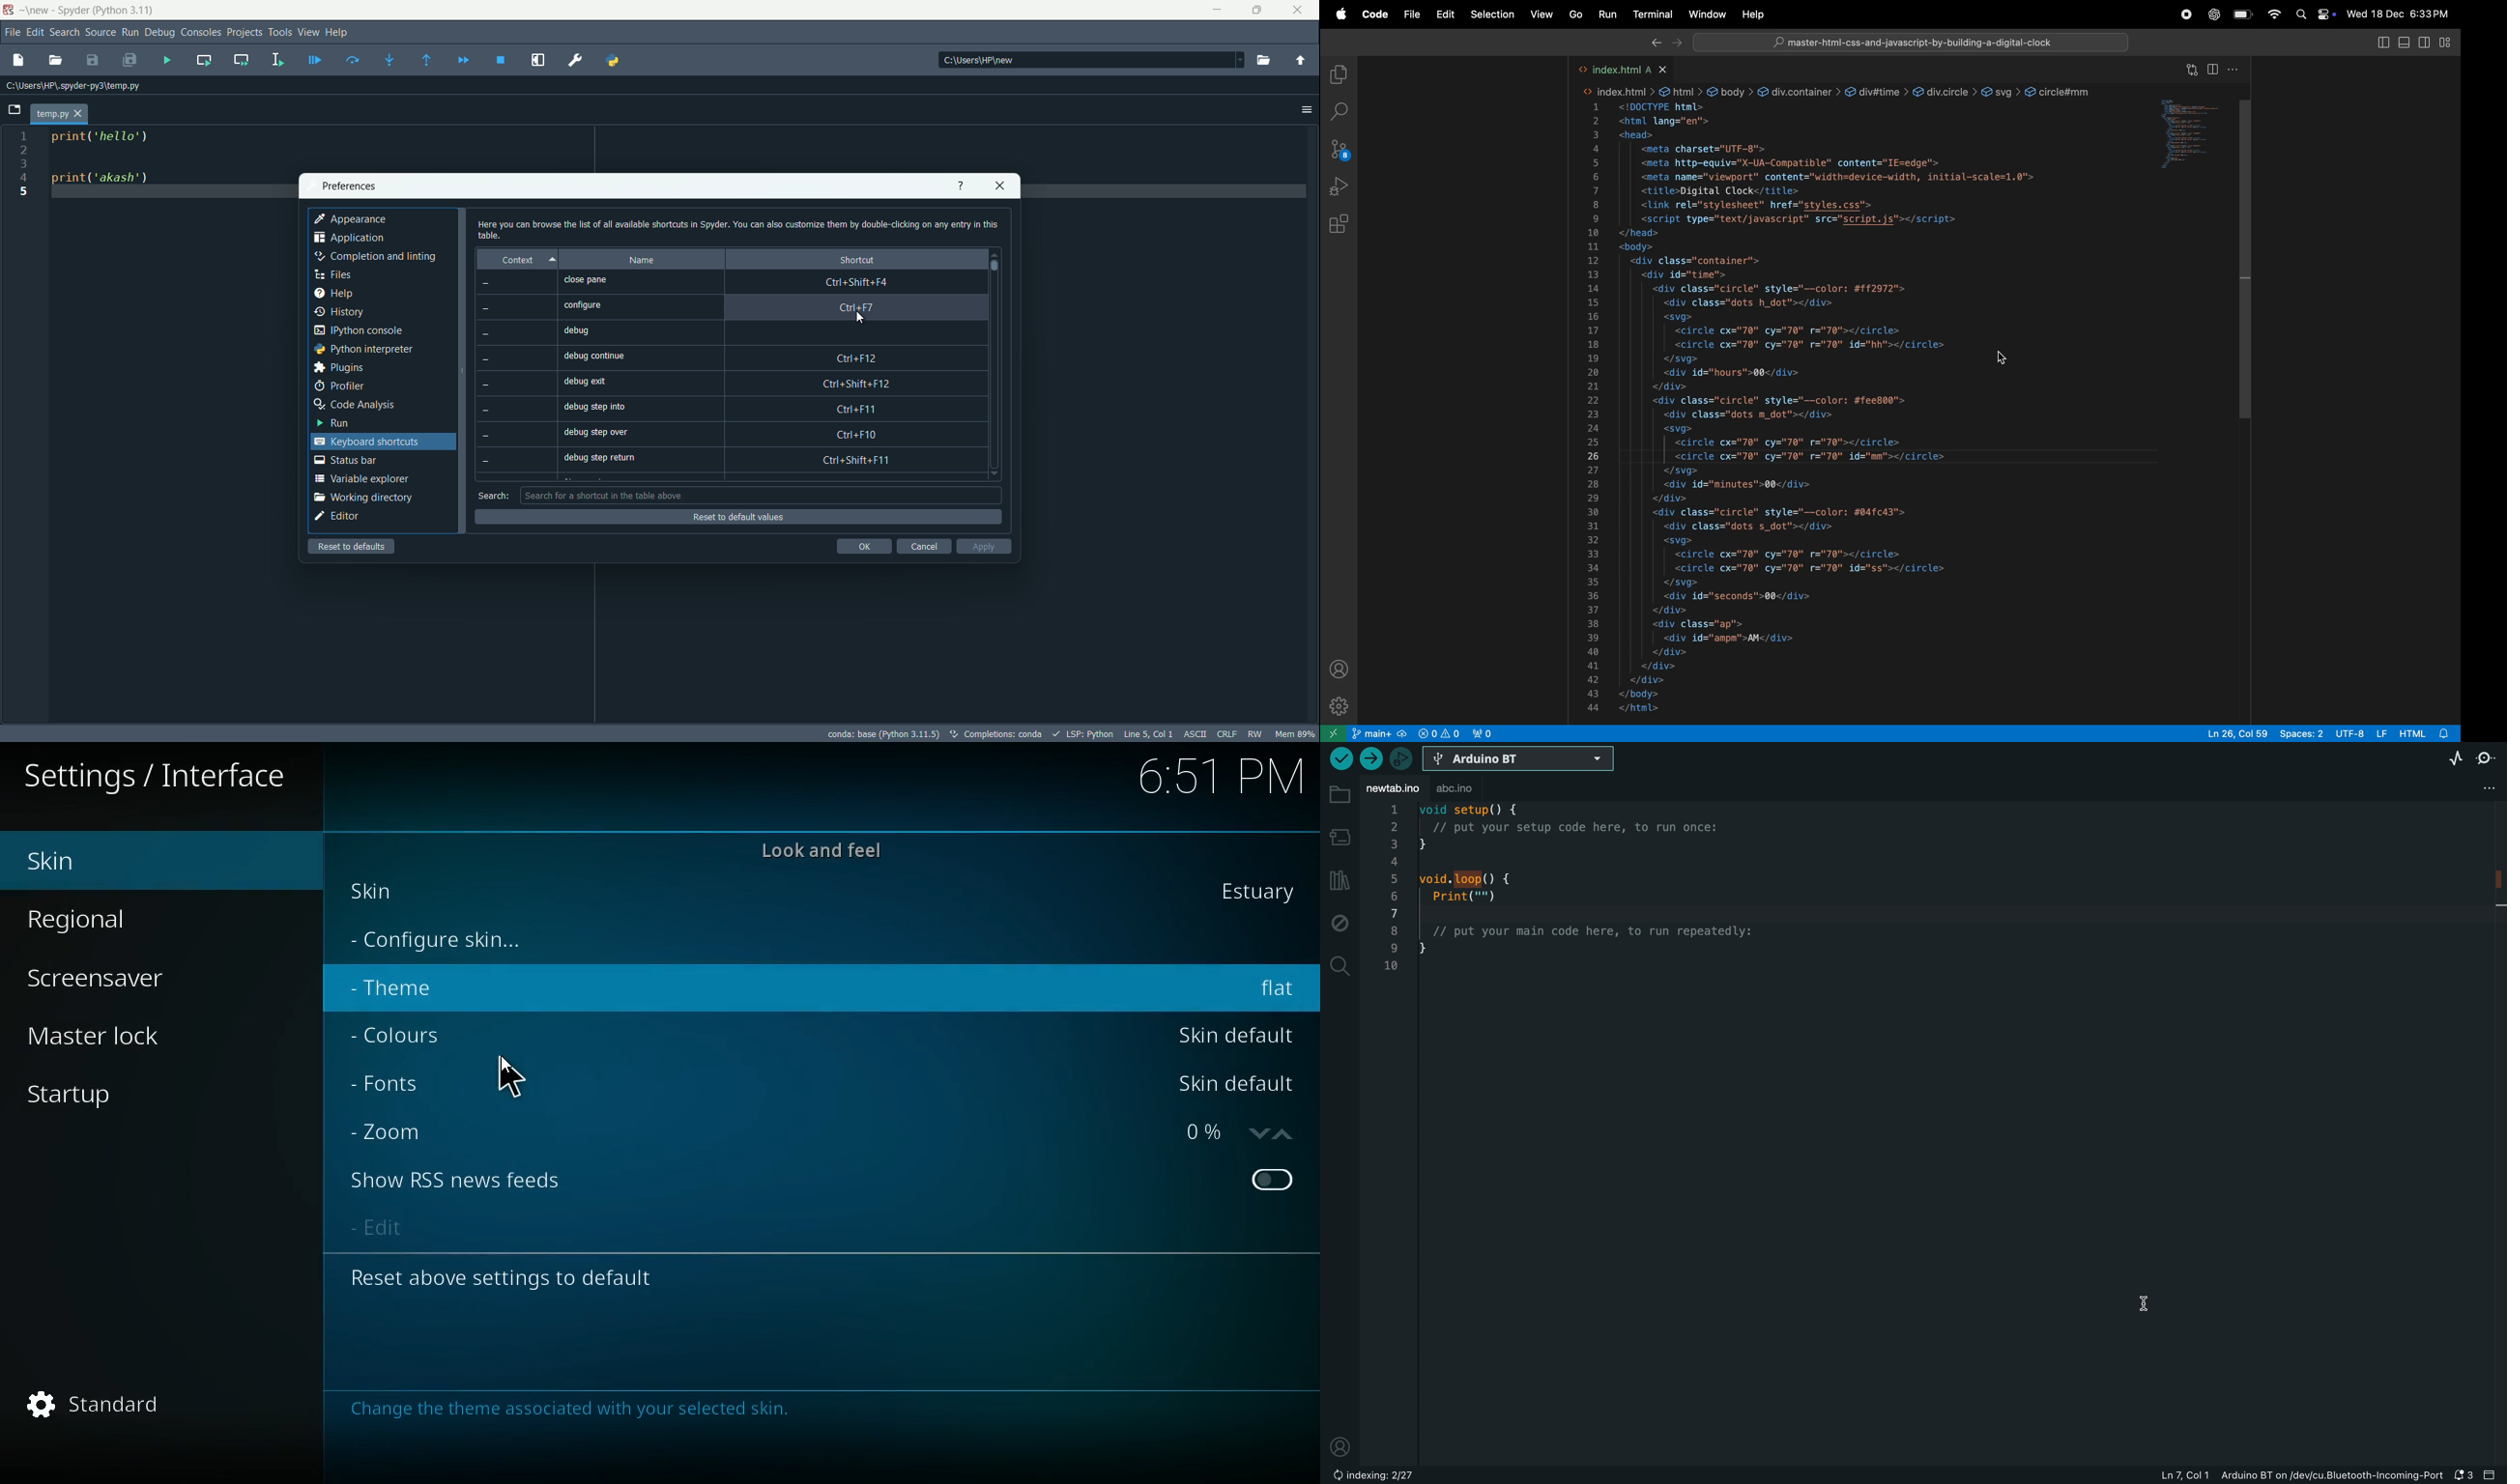  I want to click on debug step into Curl+F11, so click(748, 407).